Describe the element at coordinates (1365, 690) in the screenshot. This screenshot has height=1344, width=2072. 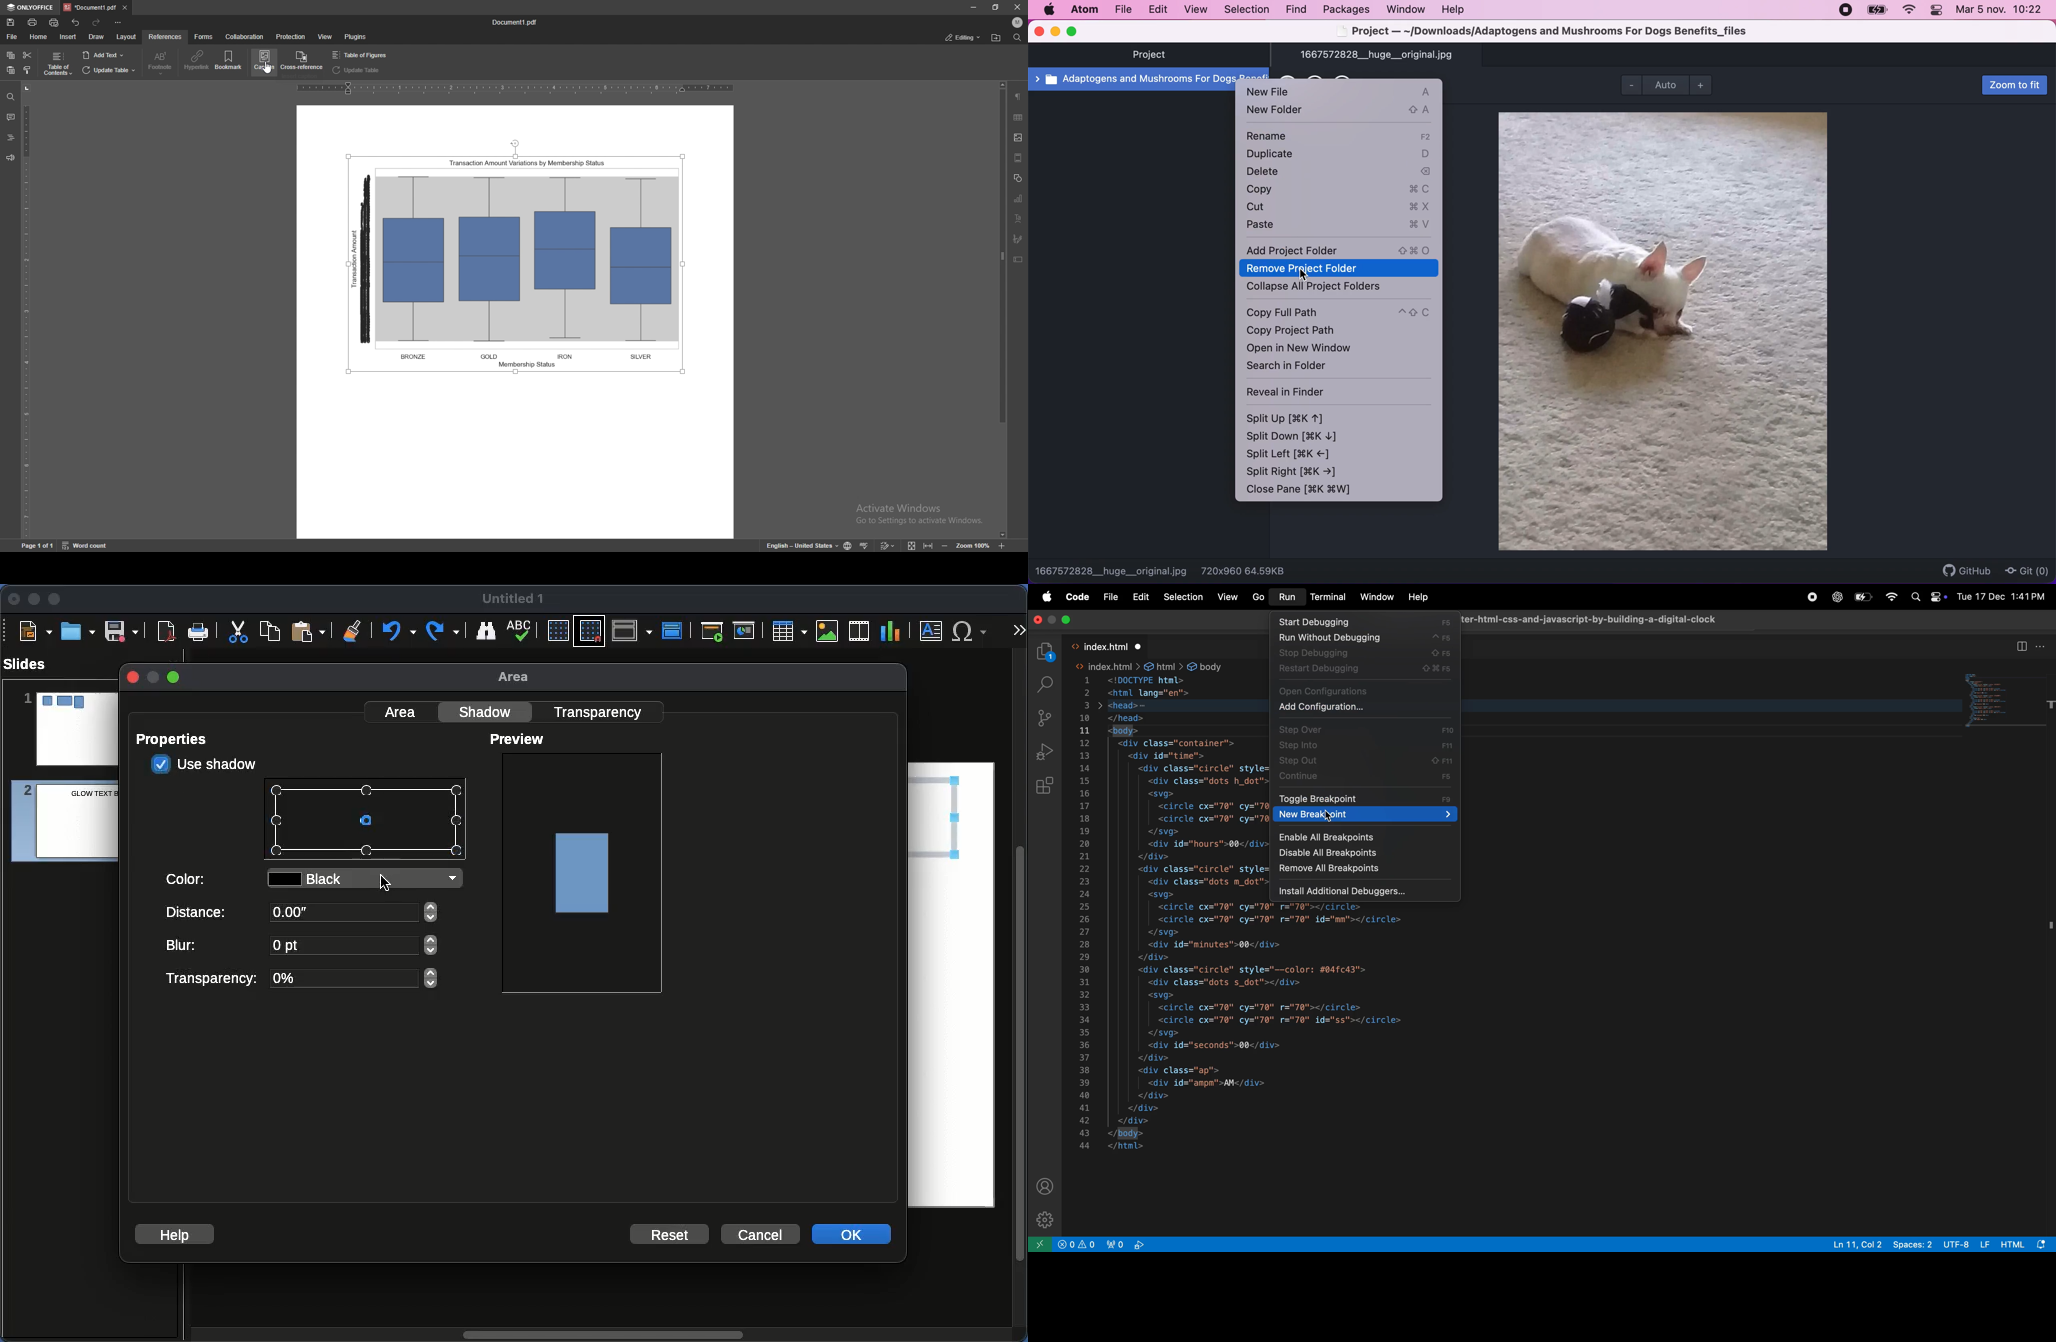
I see `open configuration` at that location.